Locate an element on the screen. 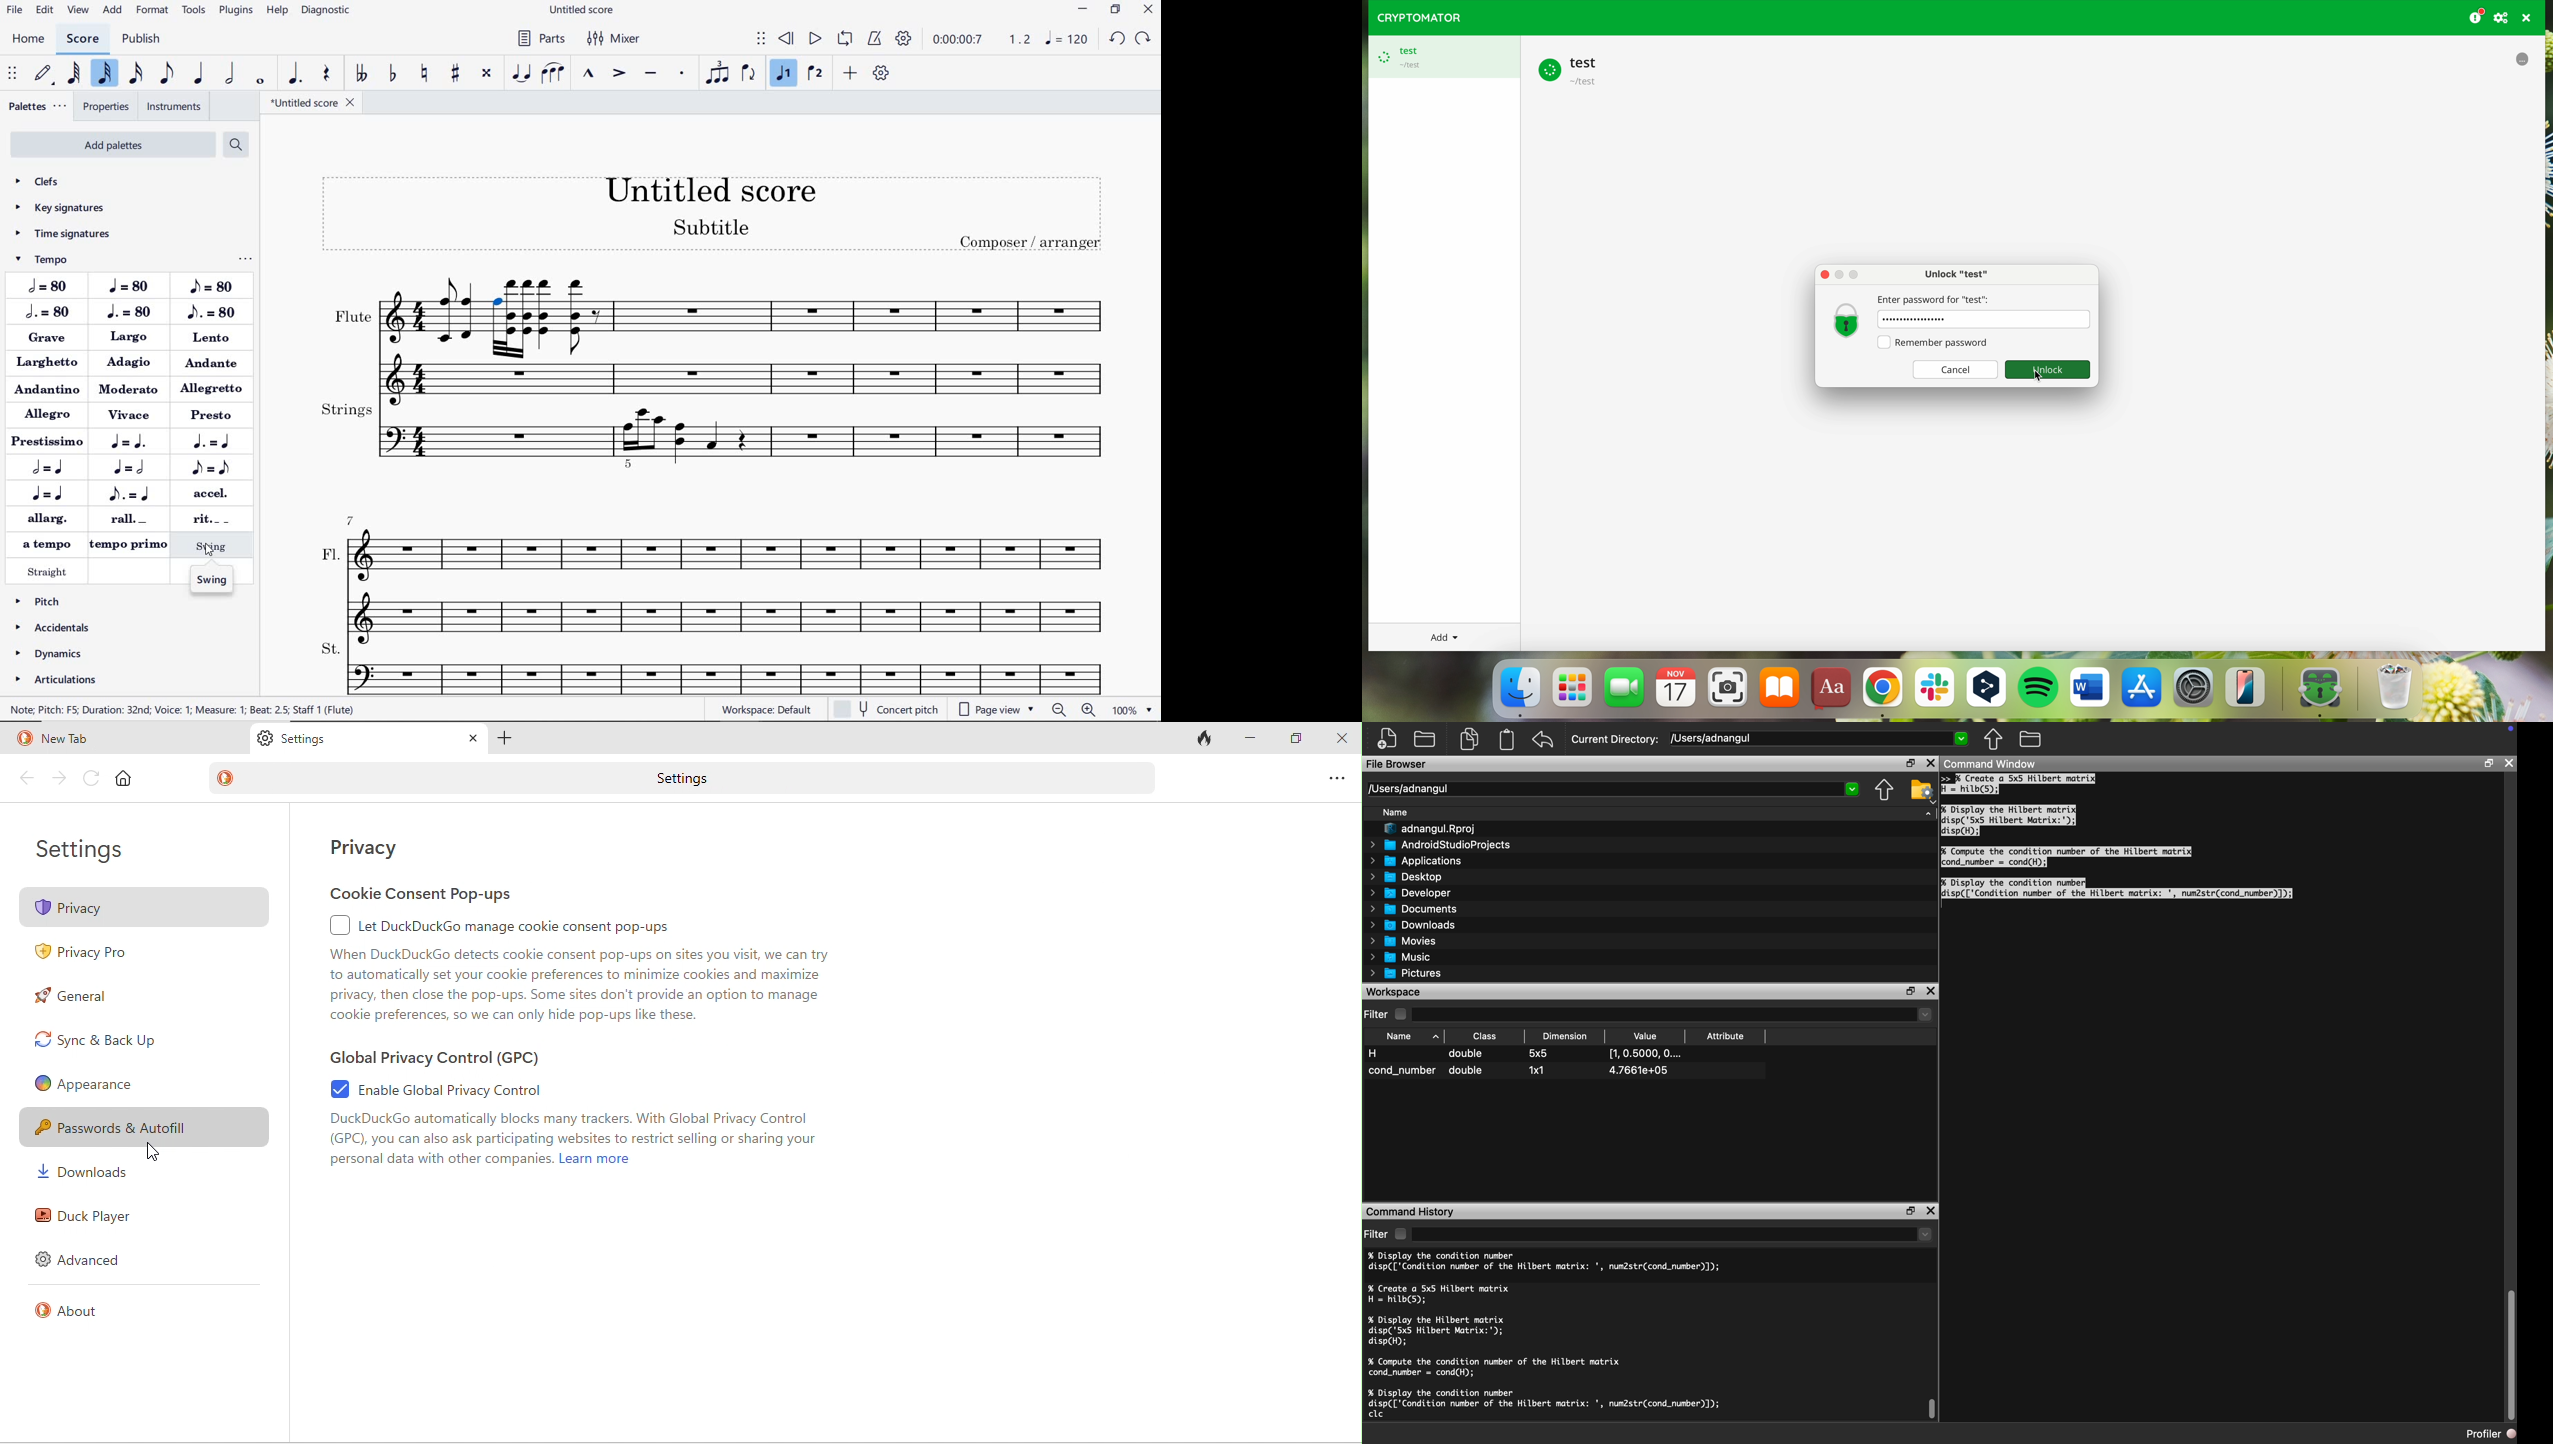  cond_number double 1x1 4.7661e+05 is located at coordinates (1522, 1071).